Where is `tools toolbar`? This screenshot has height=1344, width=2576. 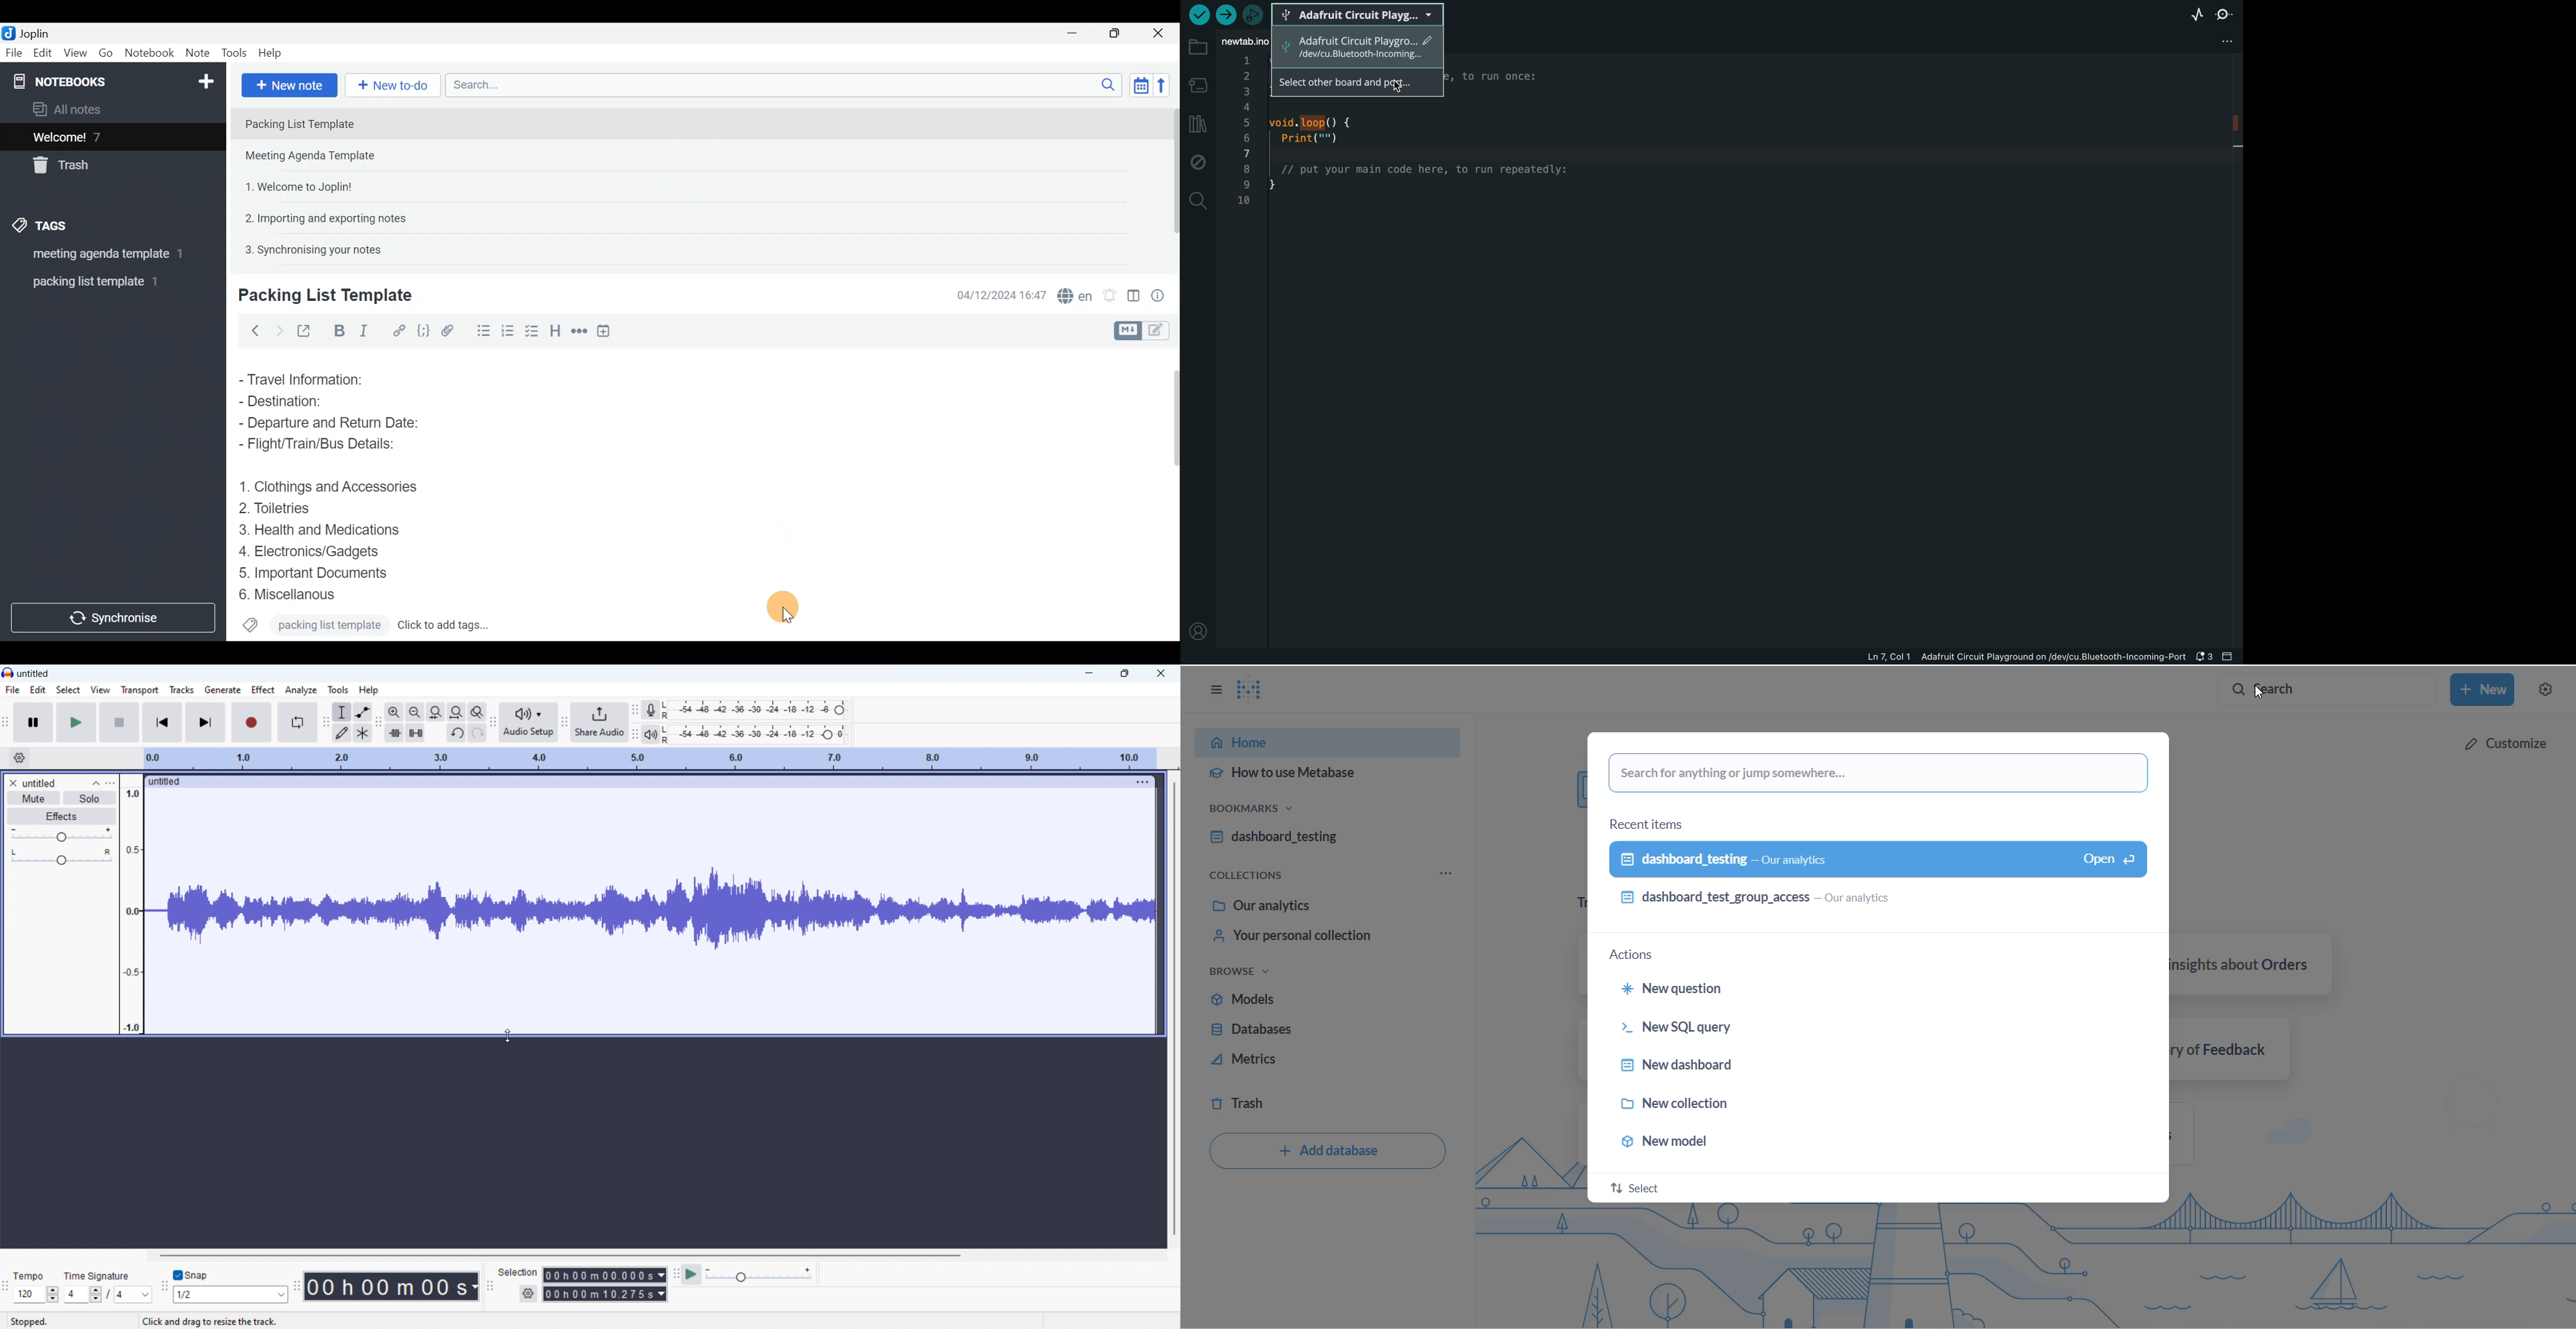 tools toolbar is located at coordinates (325, 724).